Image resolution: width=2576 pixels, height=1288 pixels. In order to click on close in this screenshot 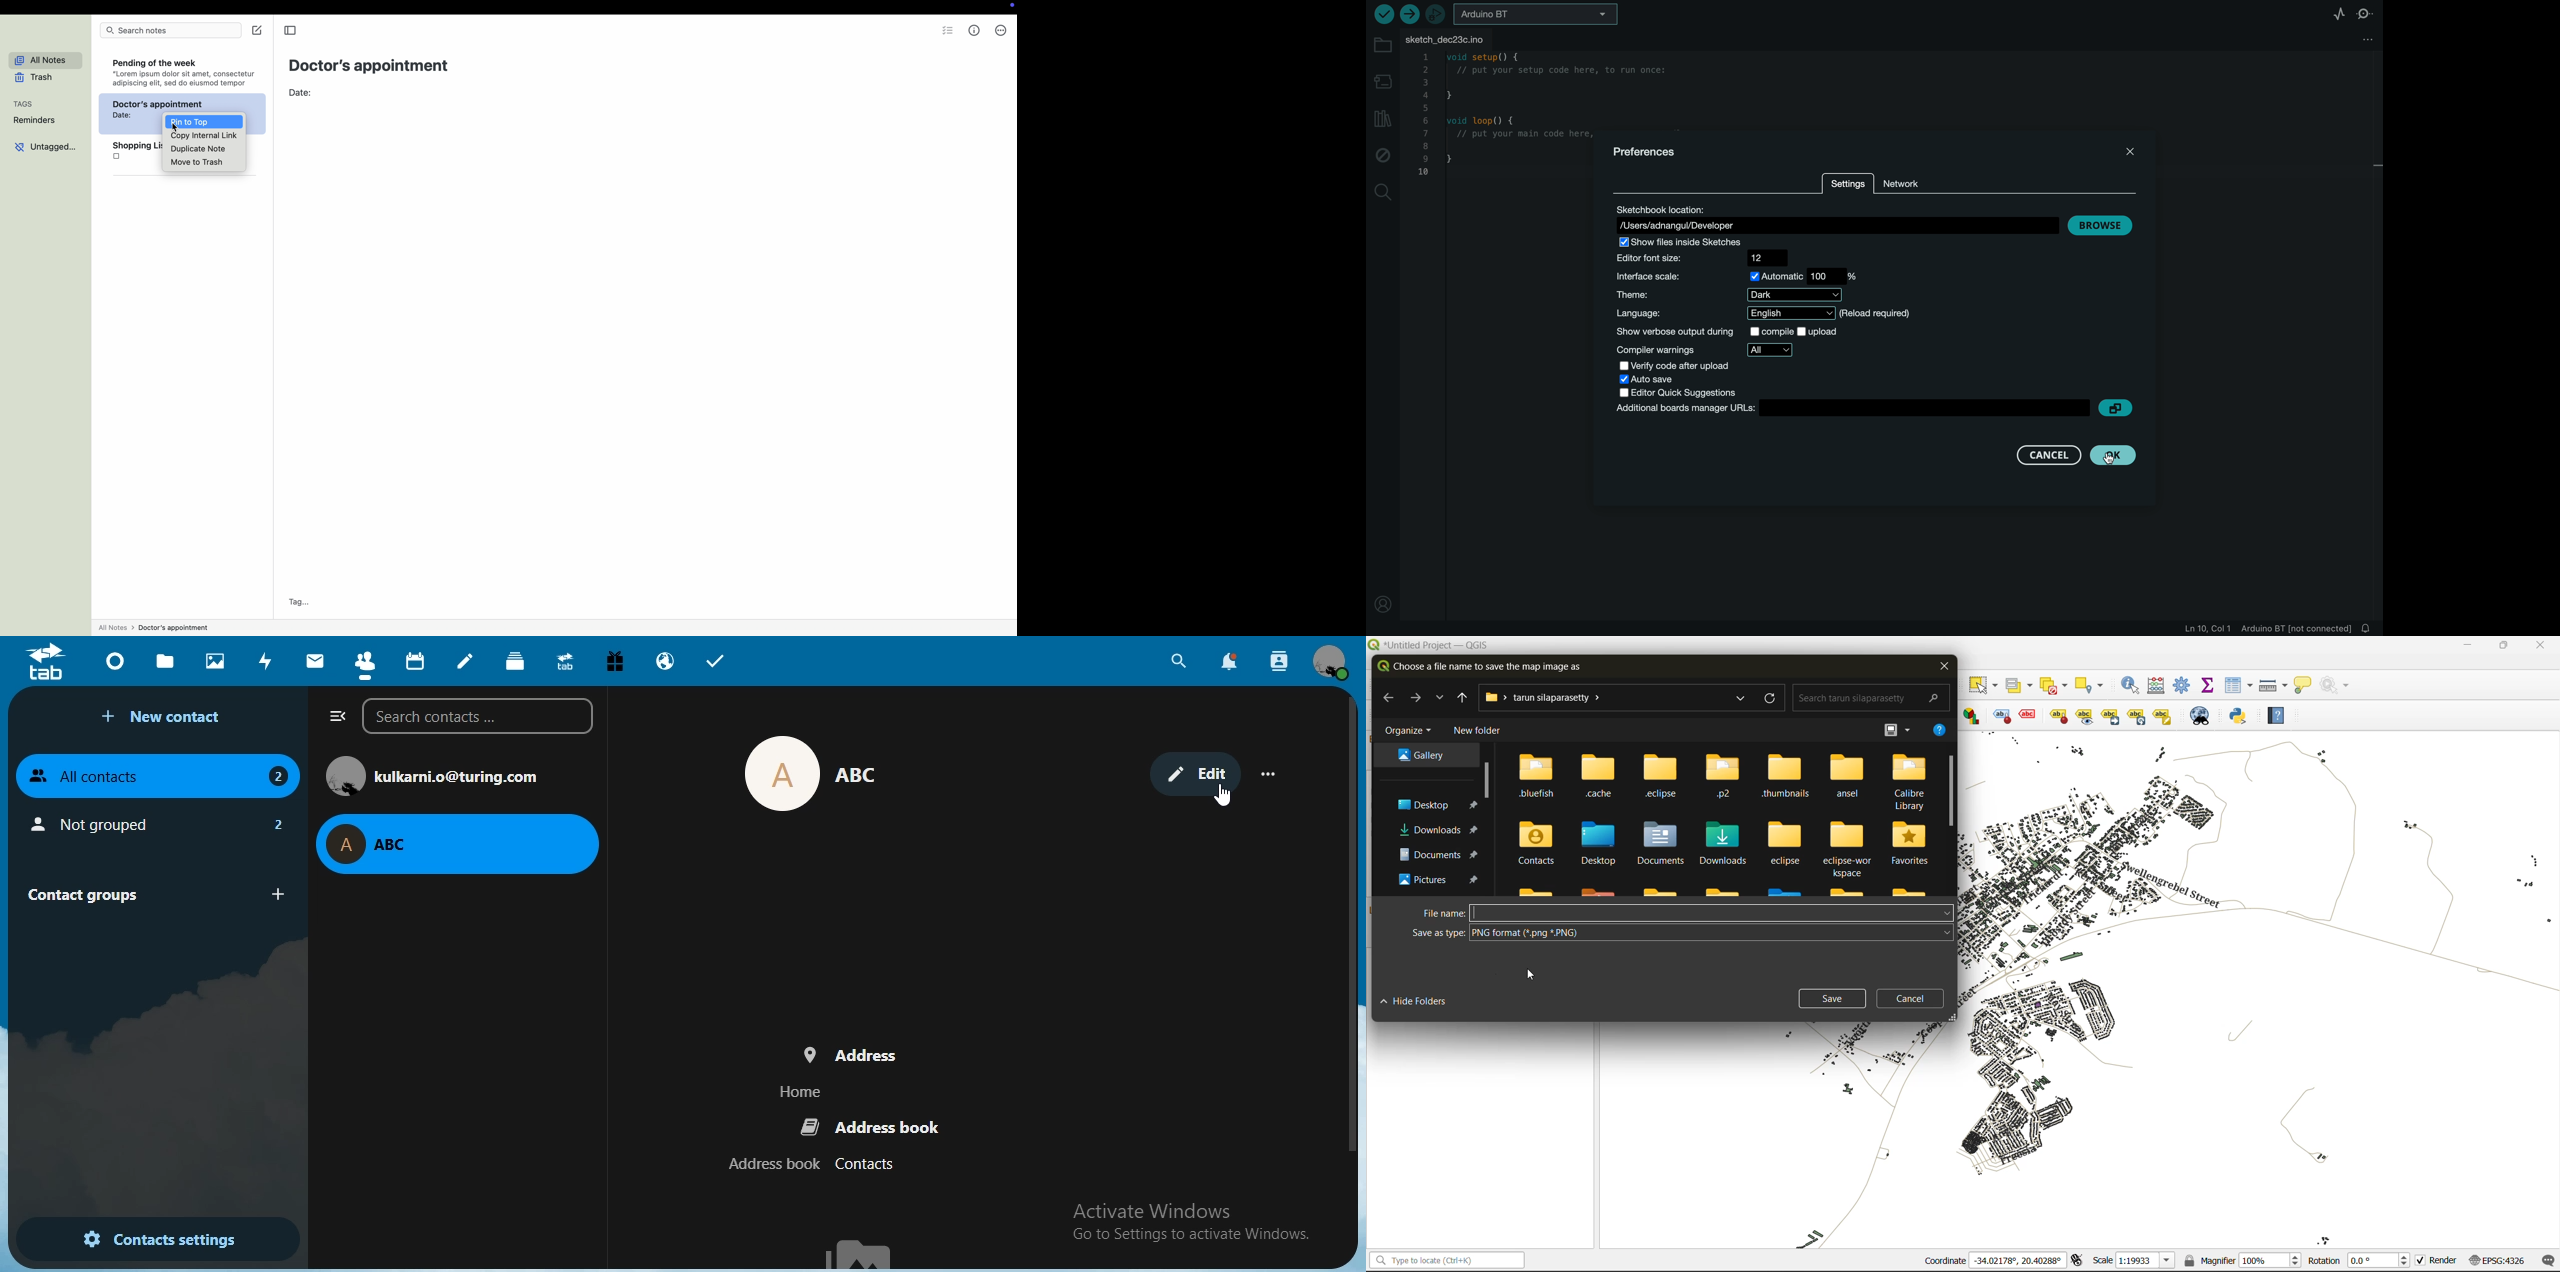, I will do `click(1944, 667)`.